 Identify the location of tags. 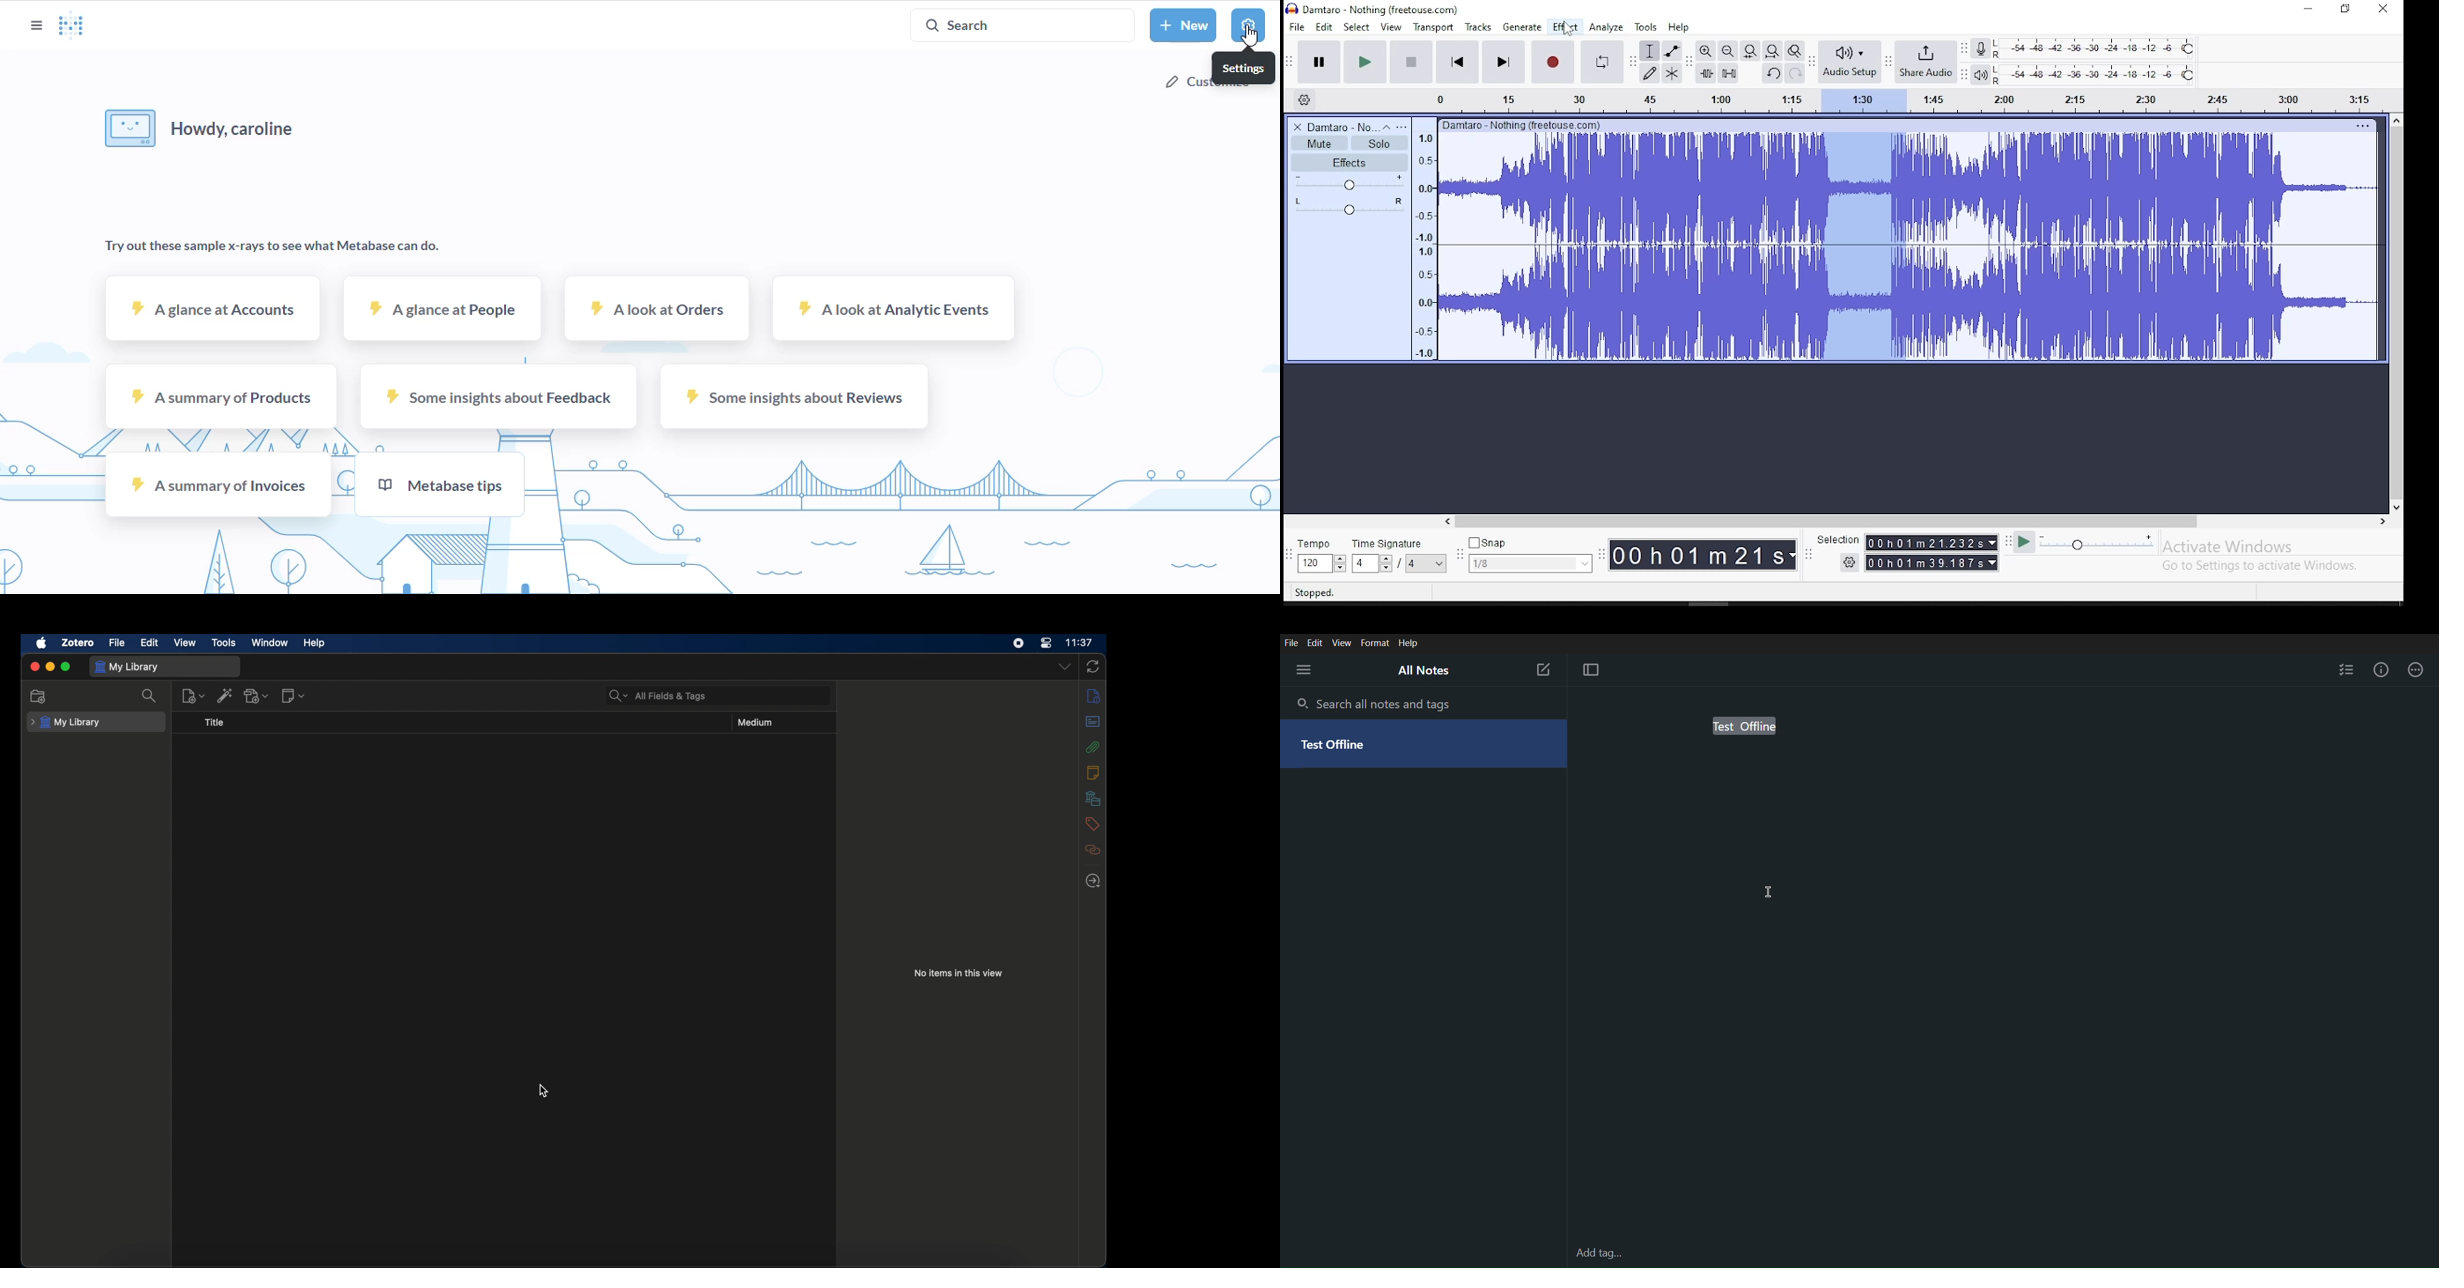
(1092, 824).